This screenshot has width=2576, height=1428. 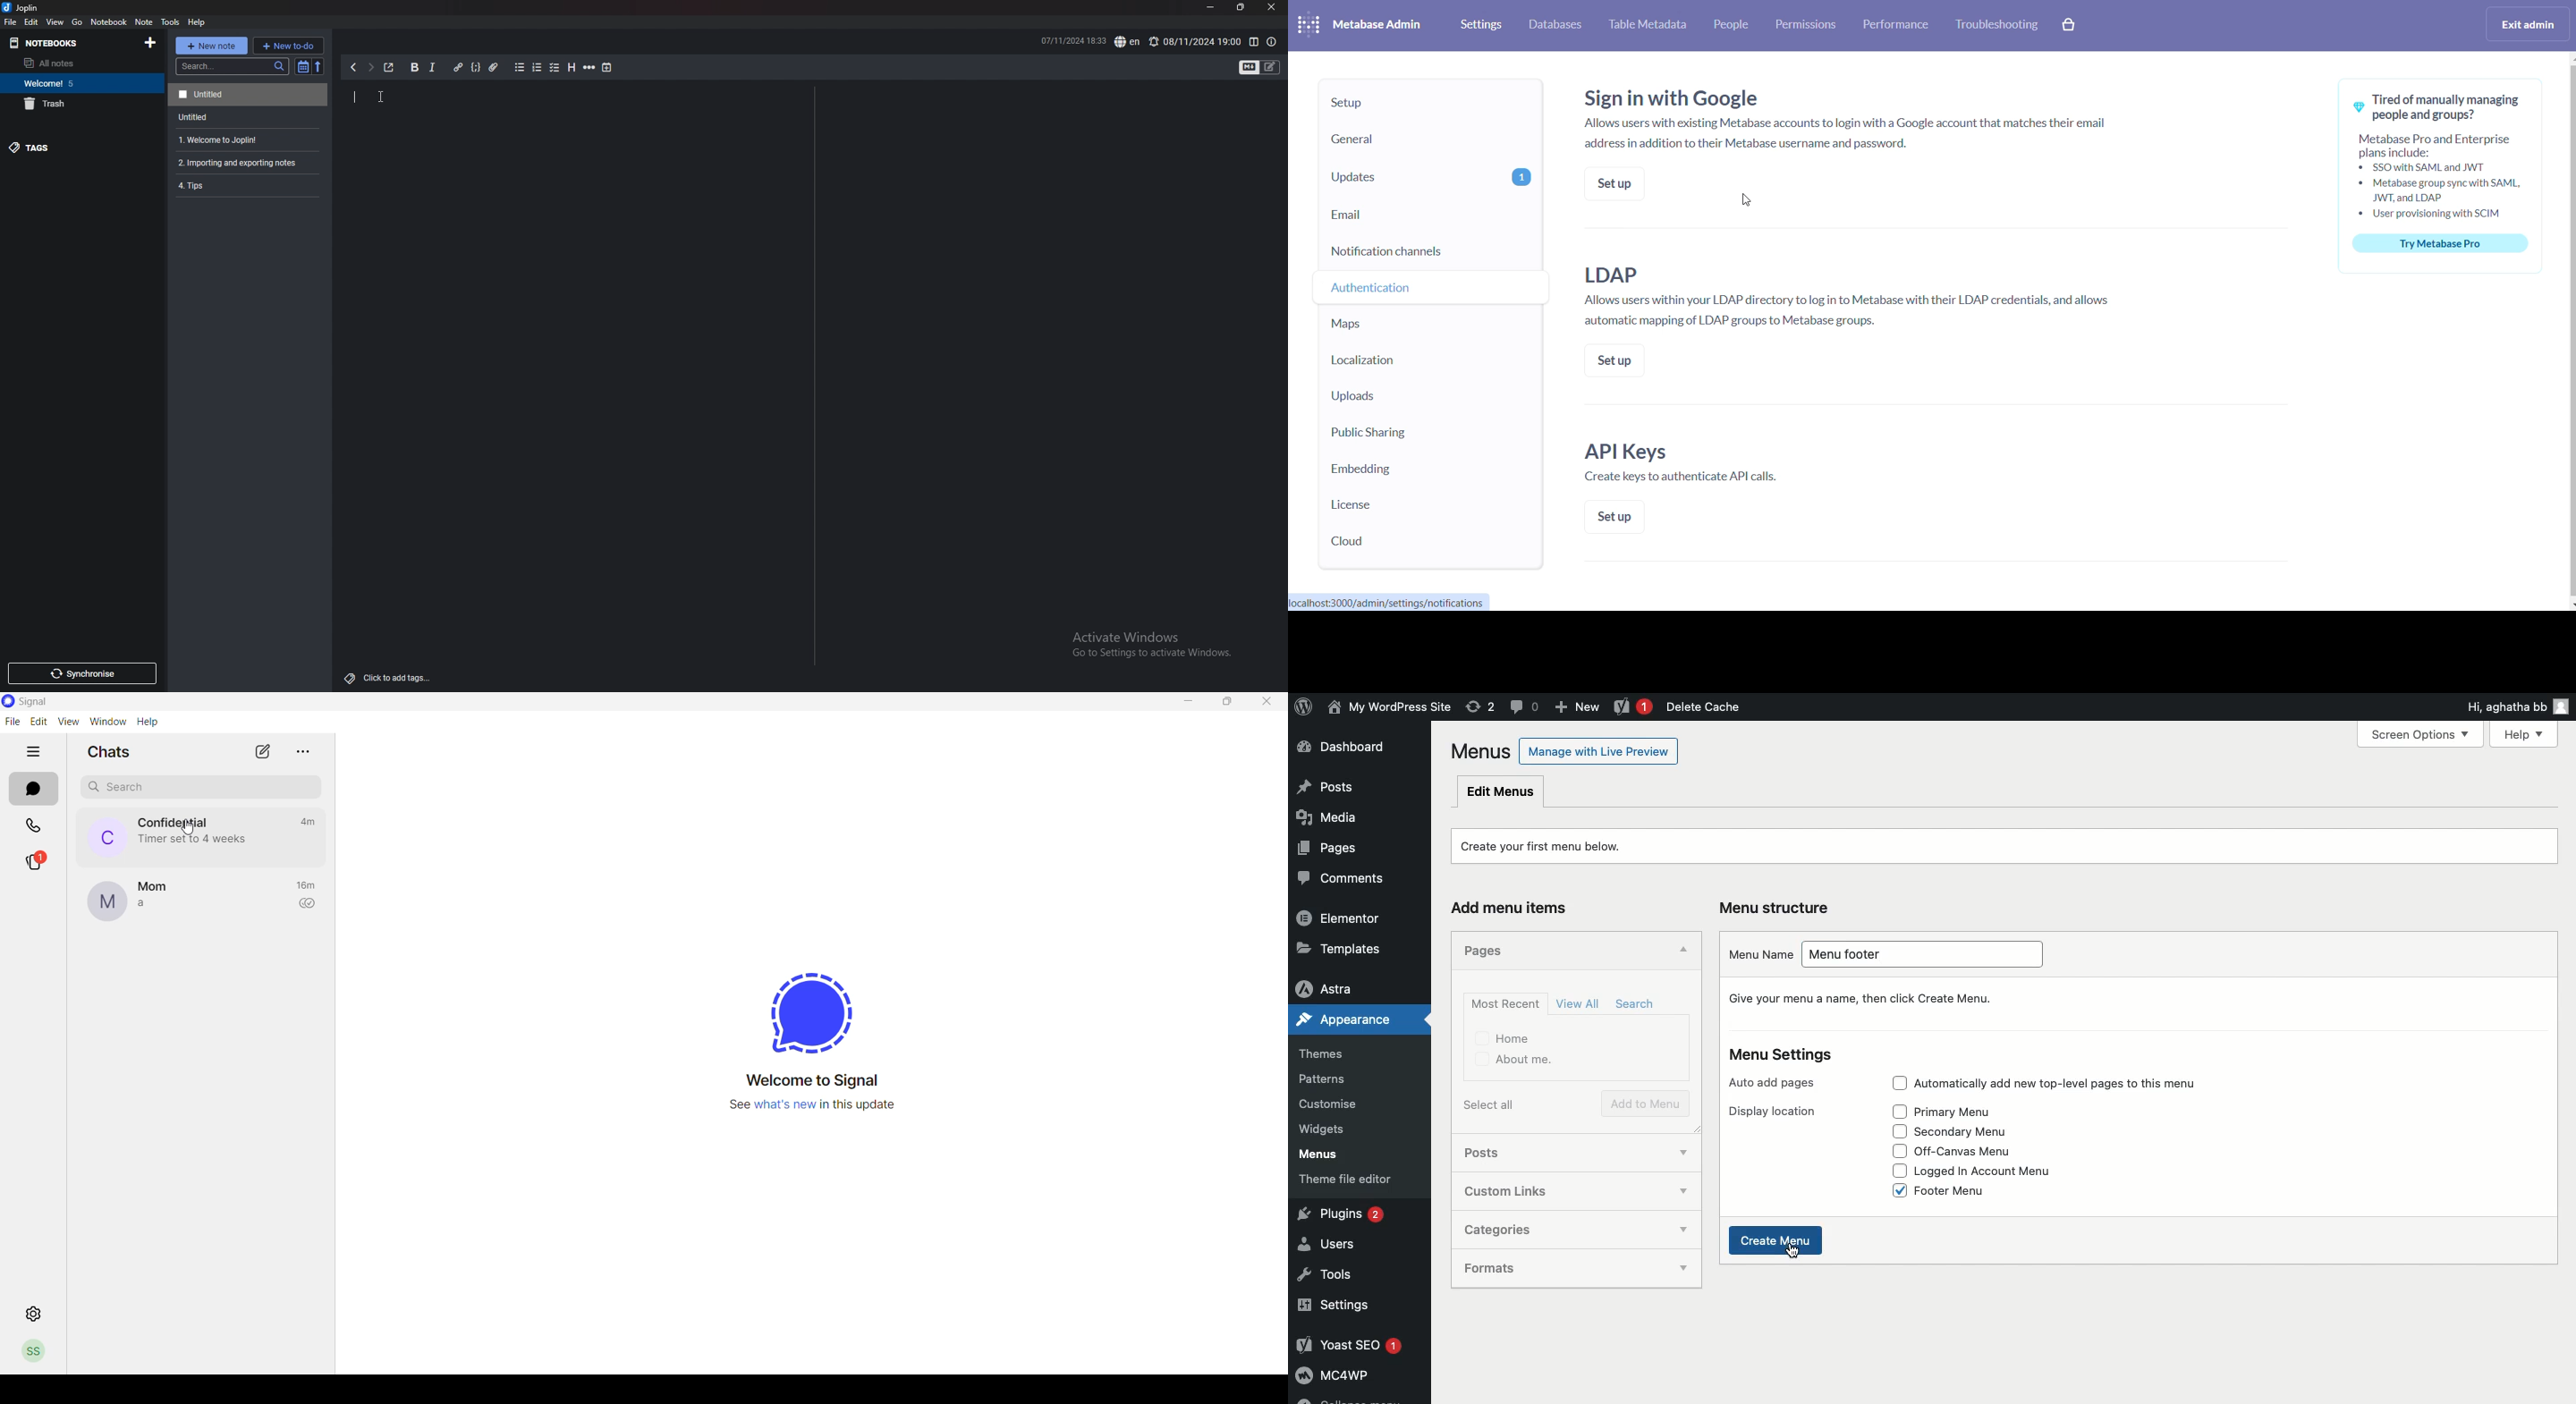 I want to click on bold, so click(x=415, y=68).